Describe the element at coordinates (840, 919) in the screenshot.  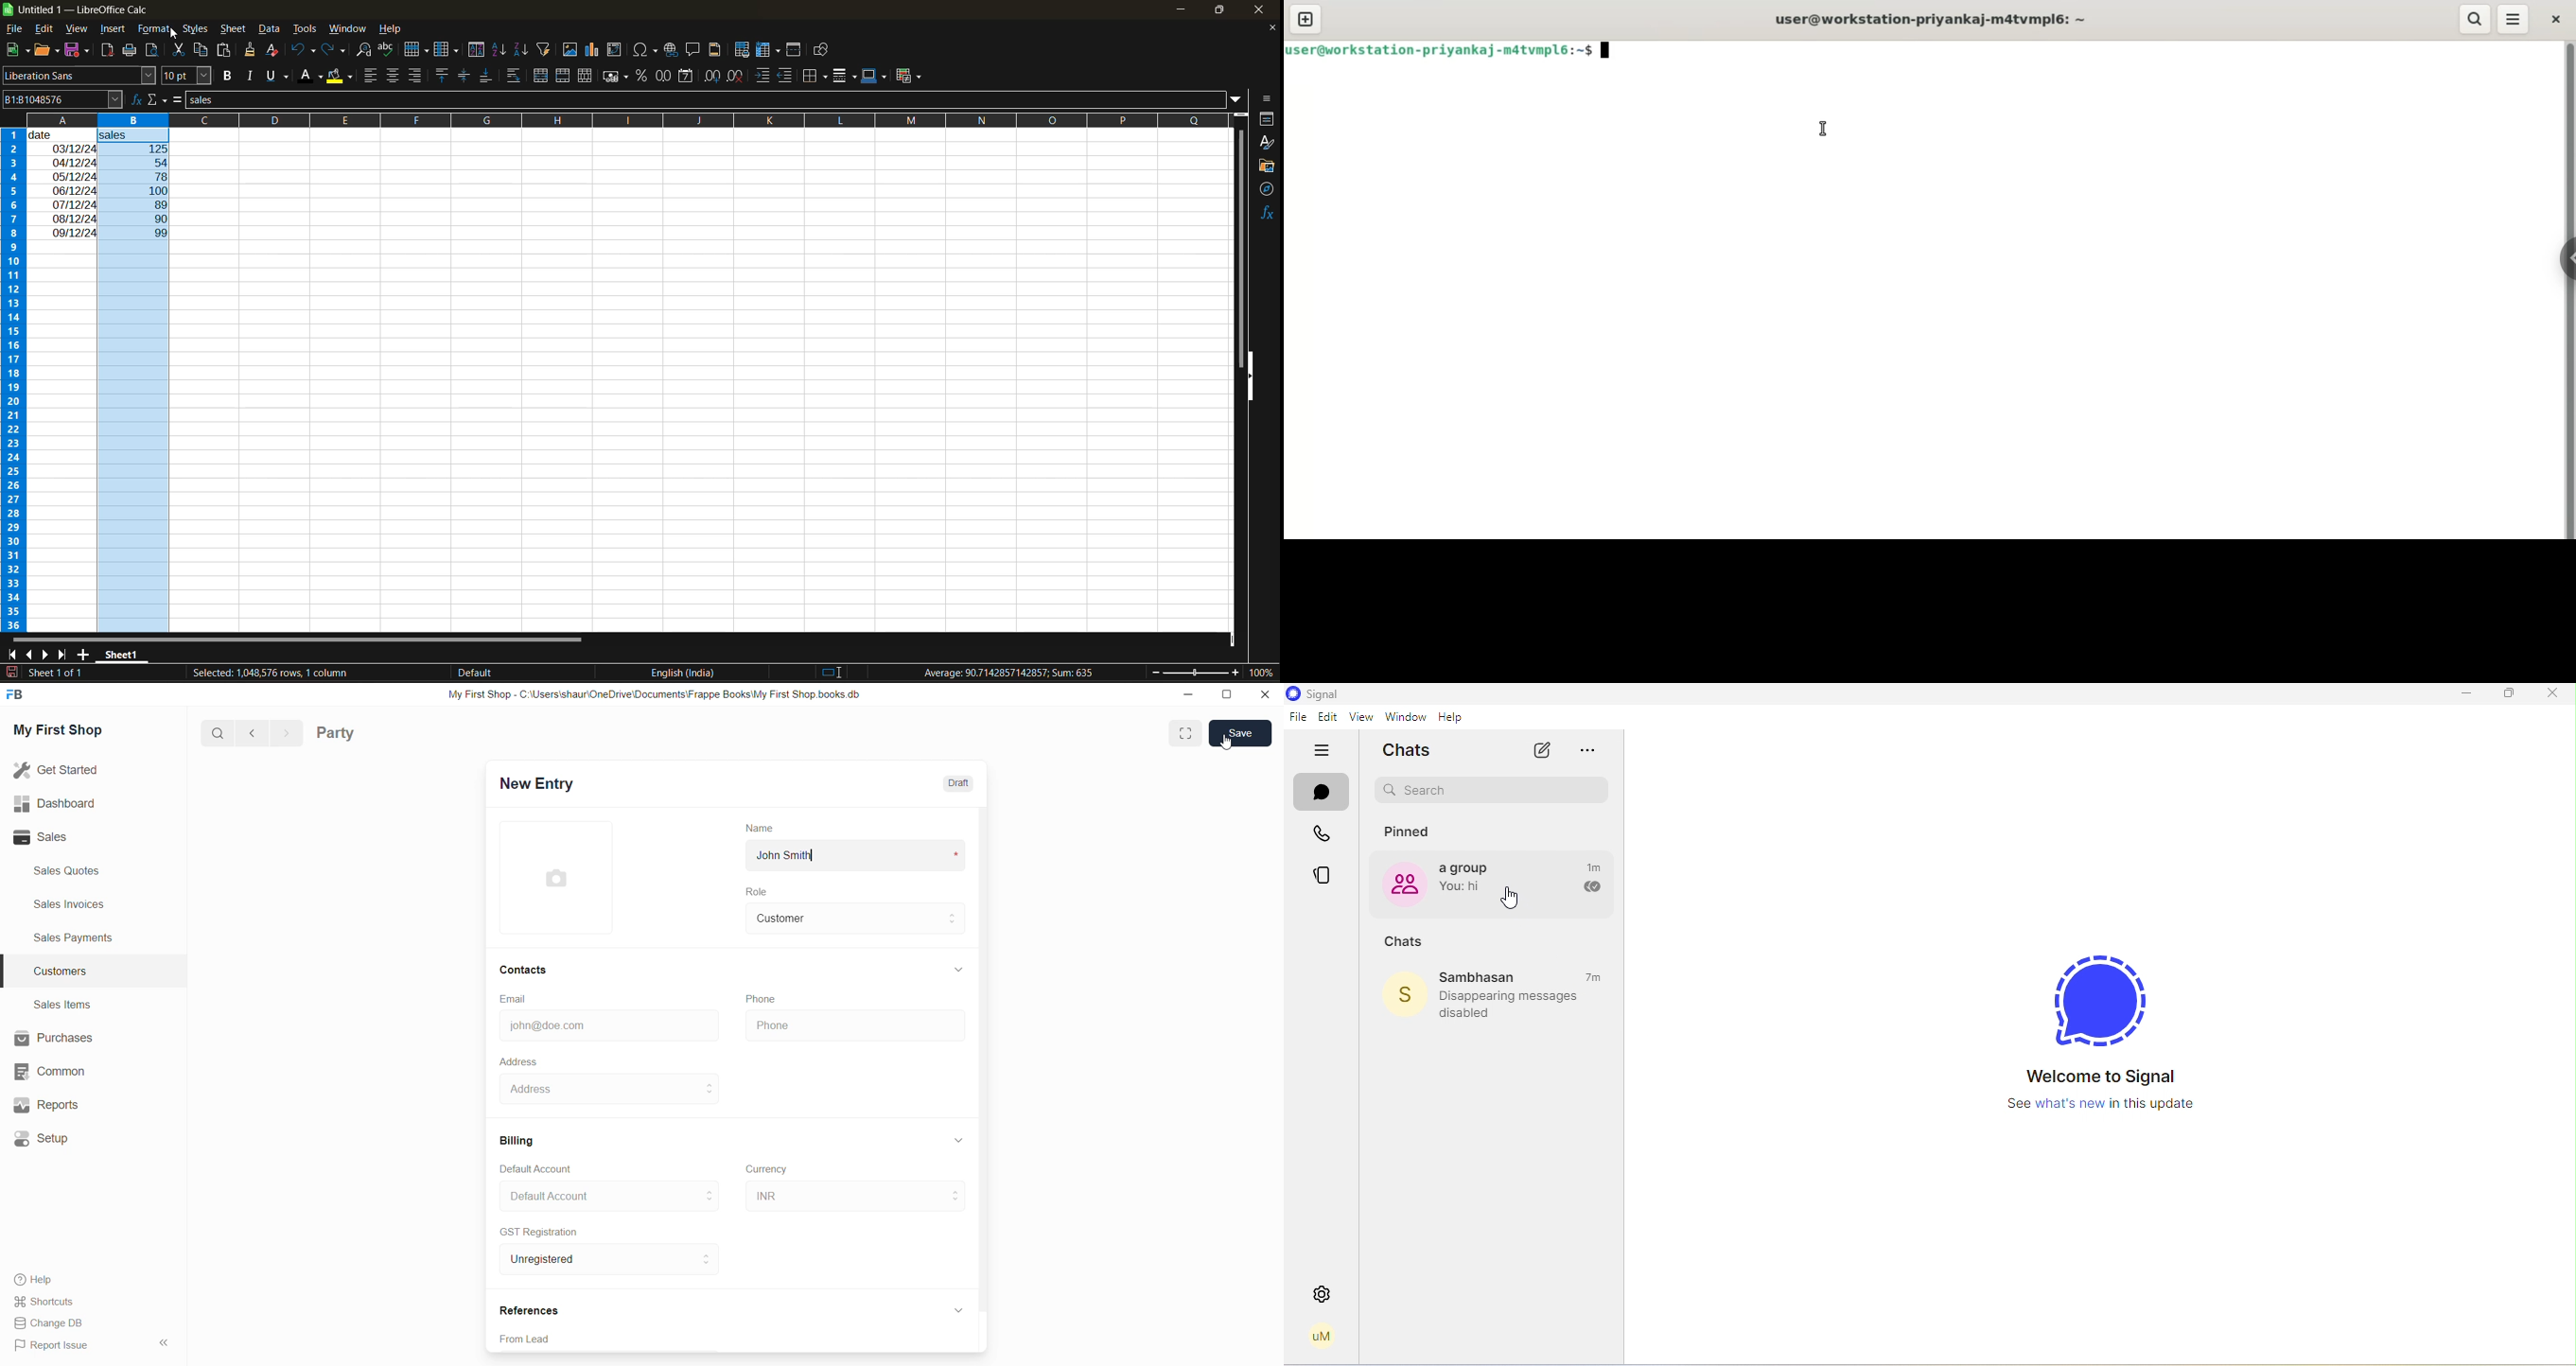
I see `customer` at that location.